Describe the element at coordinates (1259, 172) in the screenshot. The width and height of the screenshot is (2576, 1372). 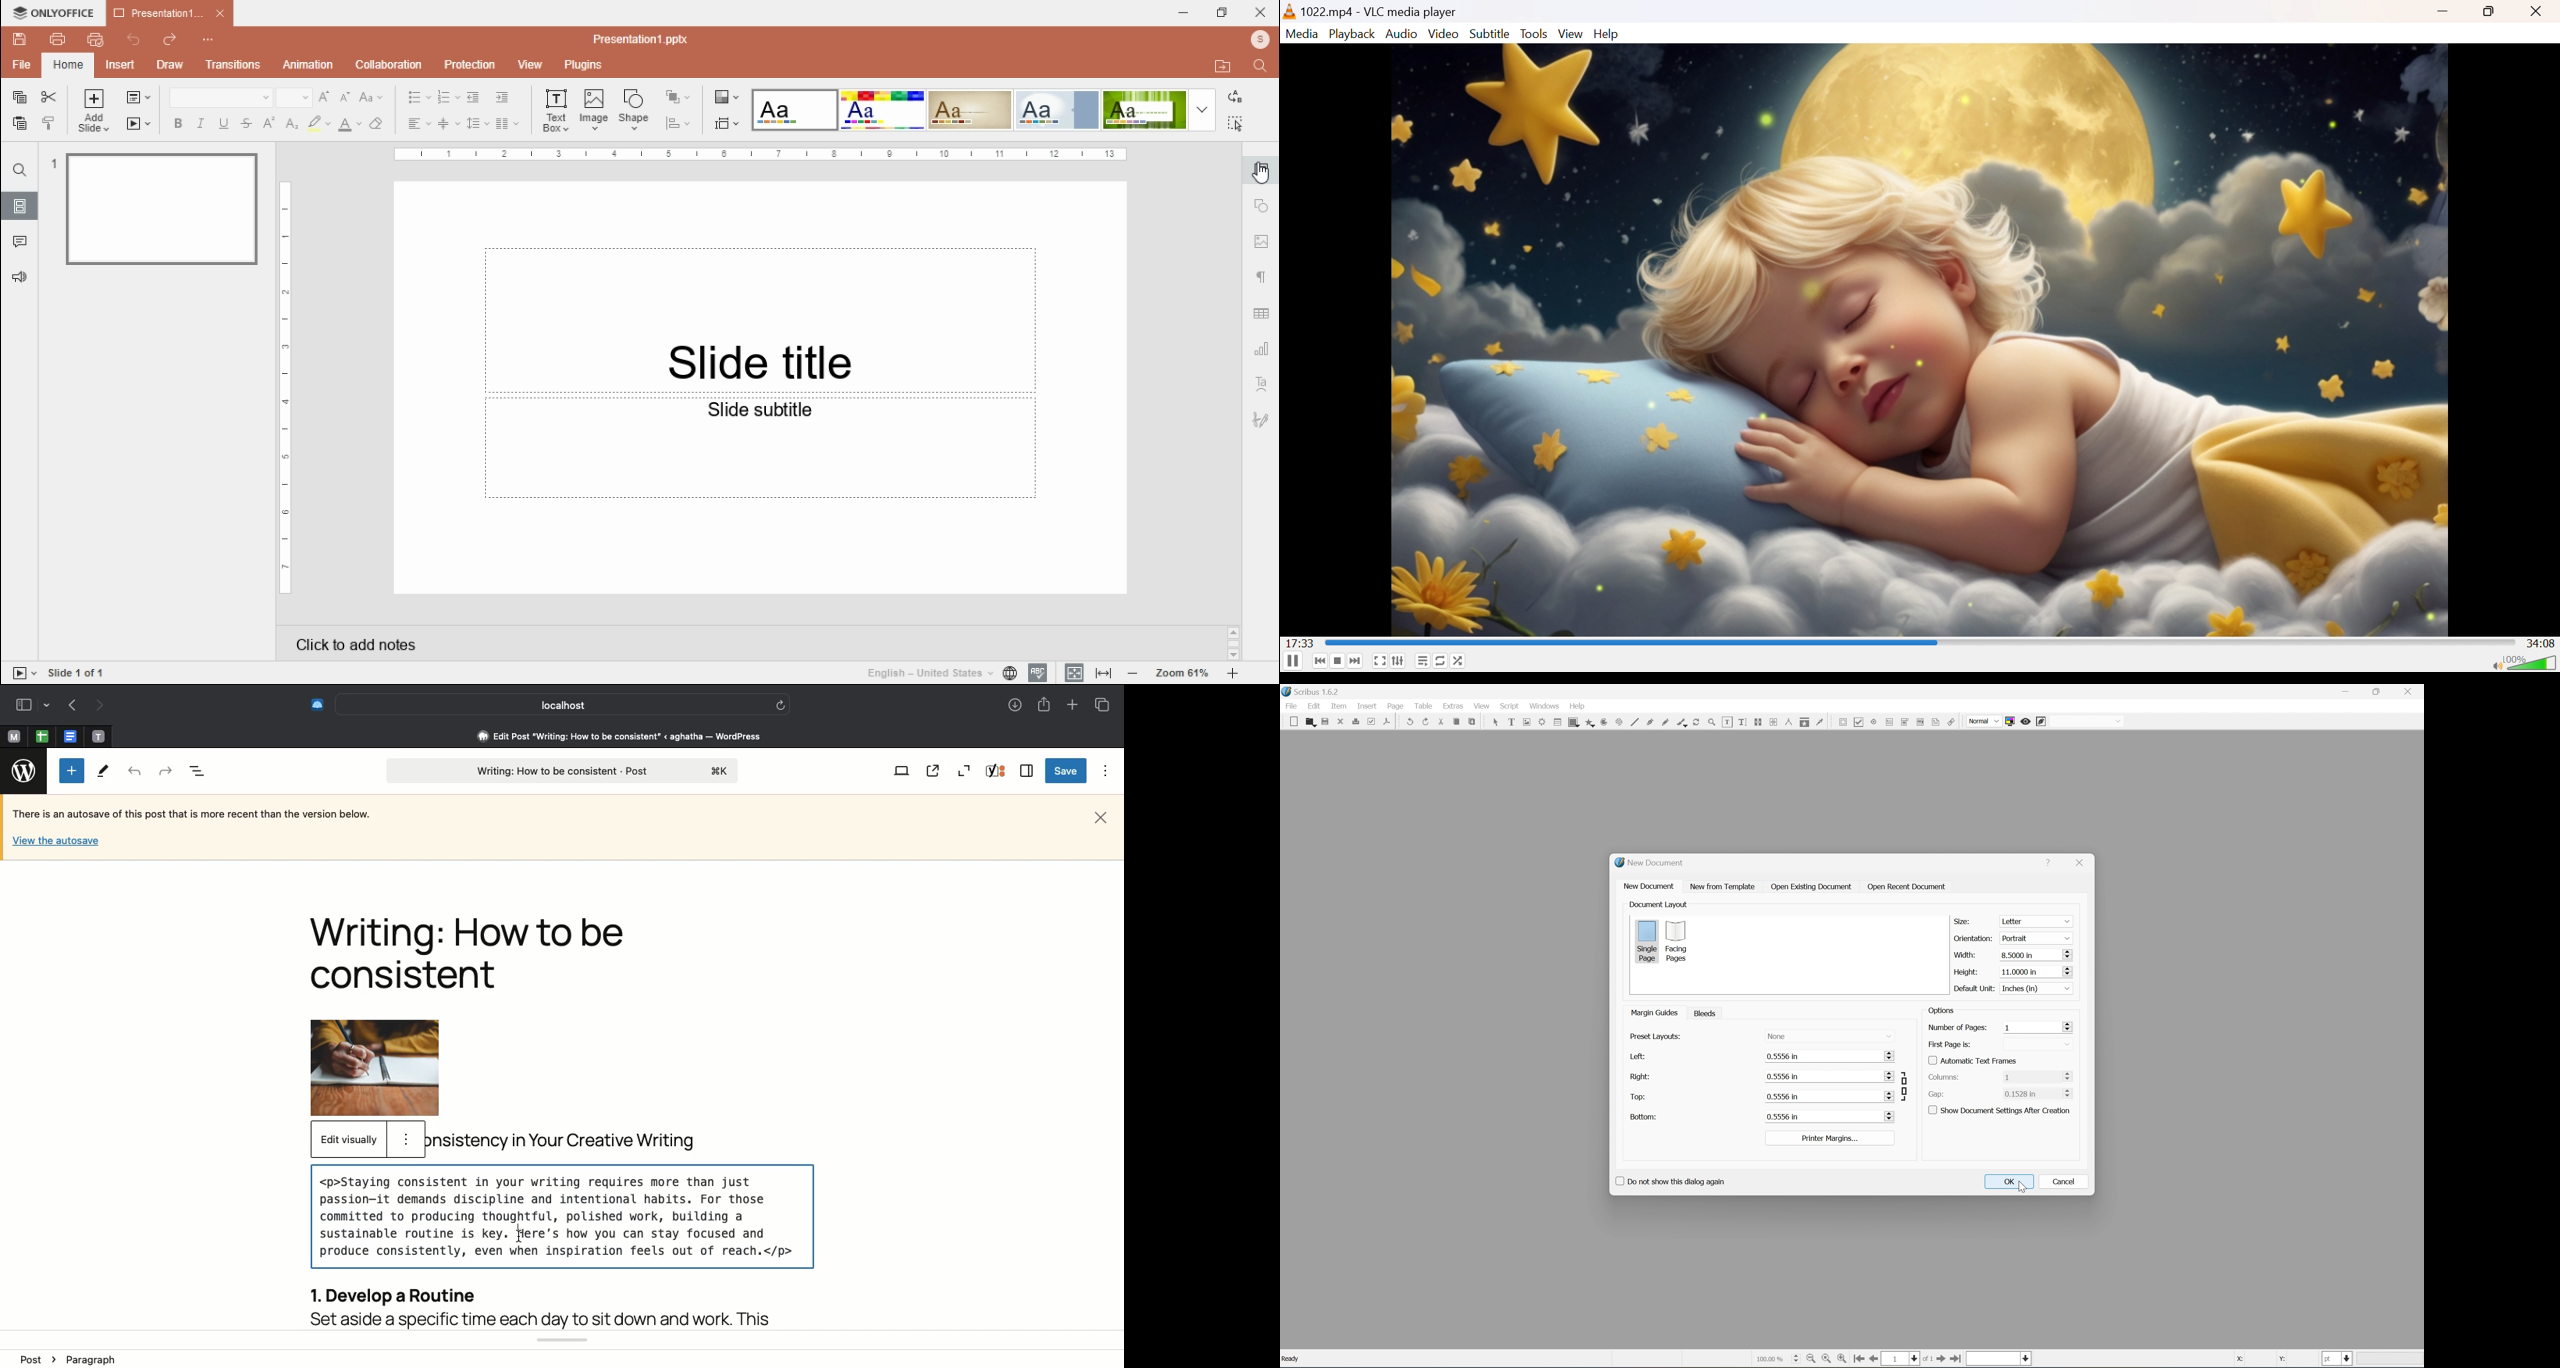
I see `slide settings` at that location.